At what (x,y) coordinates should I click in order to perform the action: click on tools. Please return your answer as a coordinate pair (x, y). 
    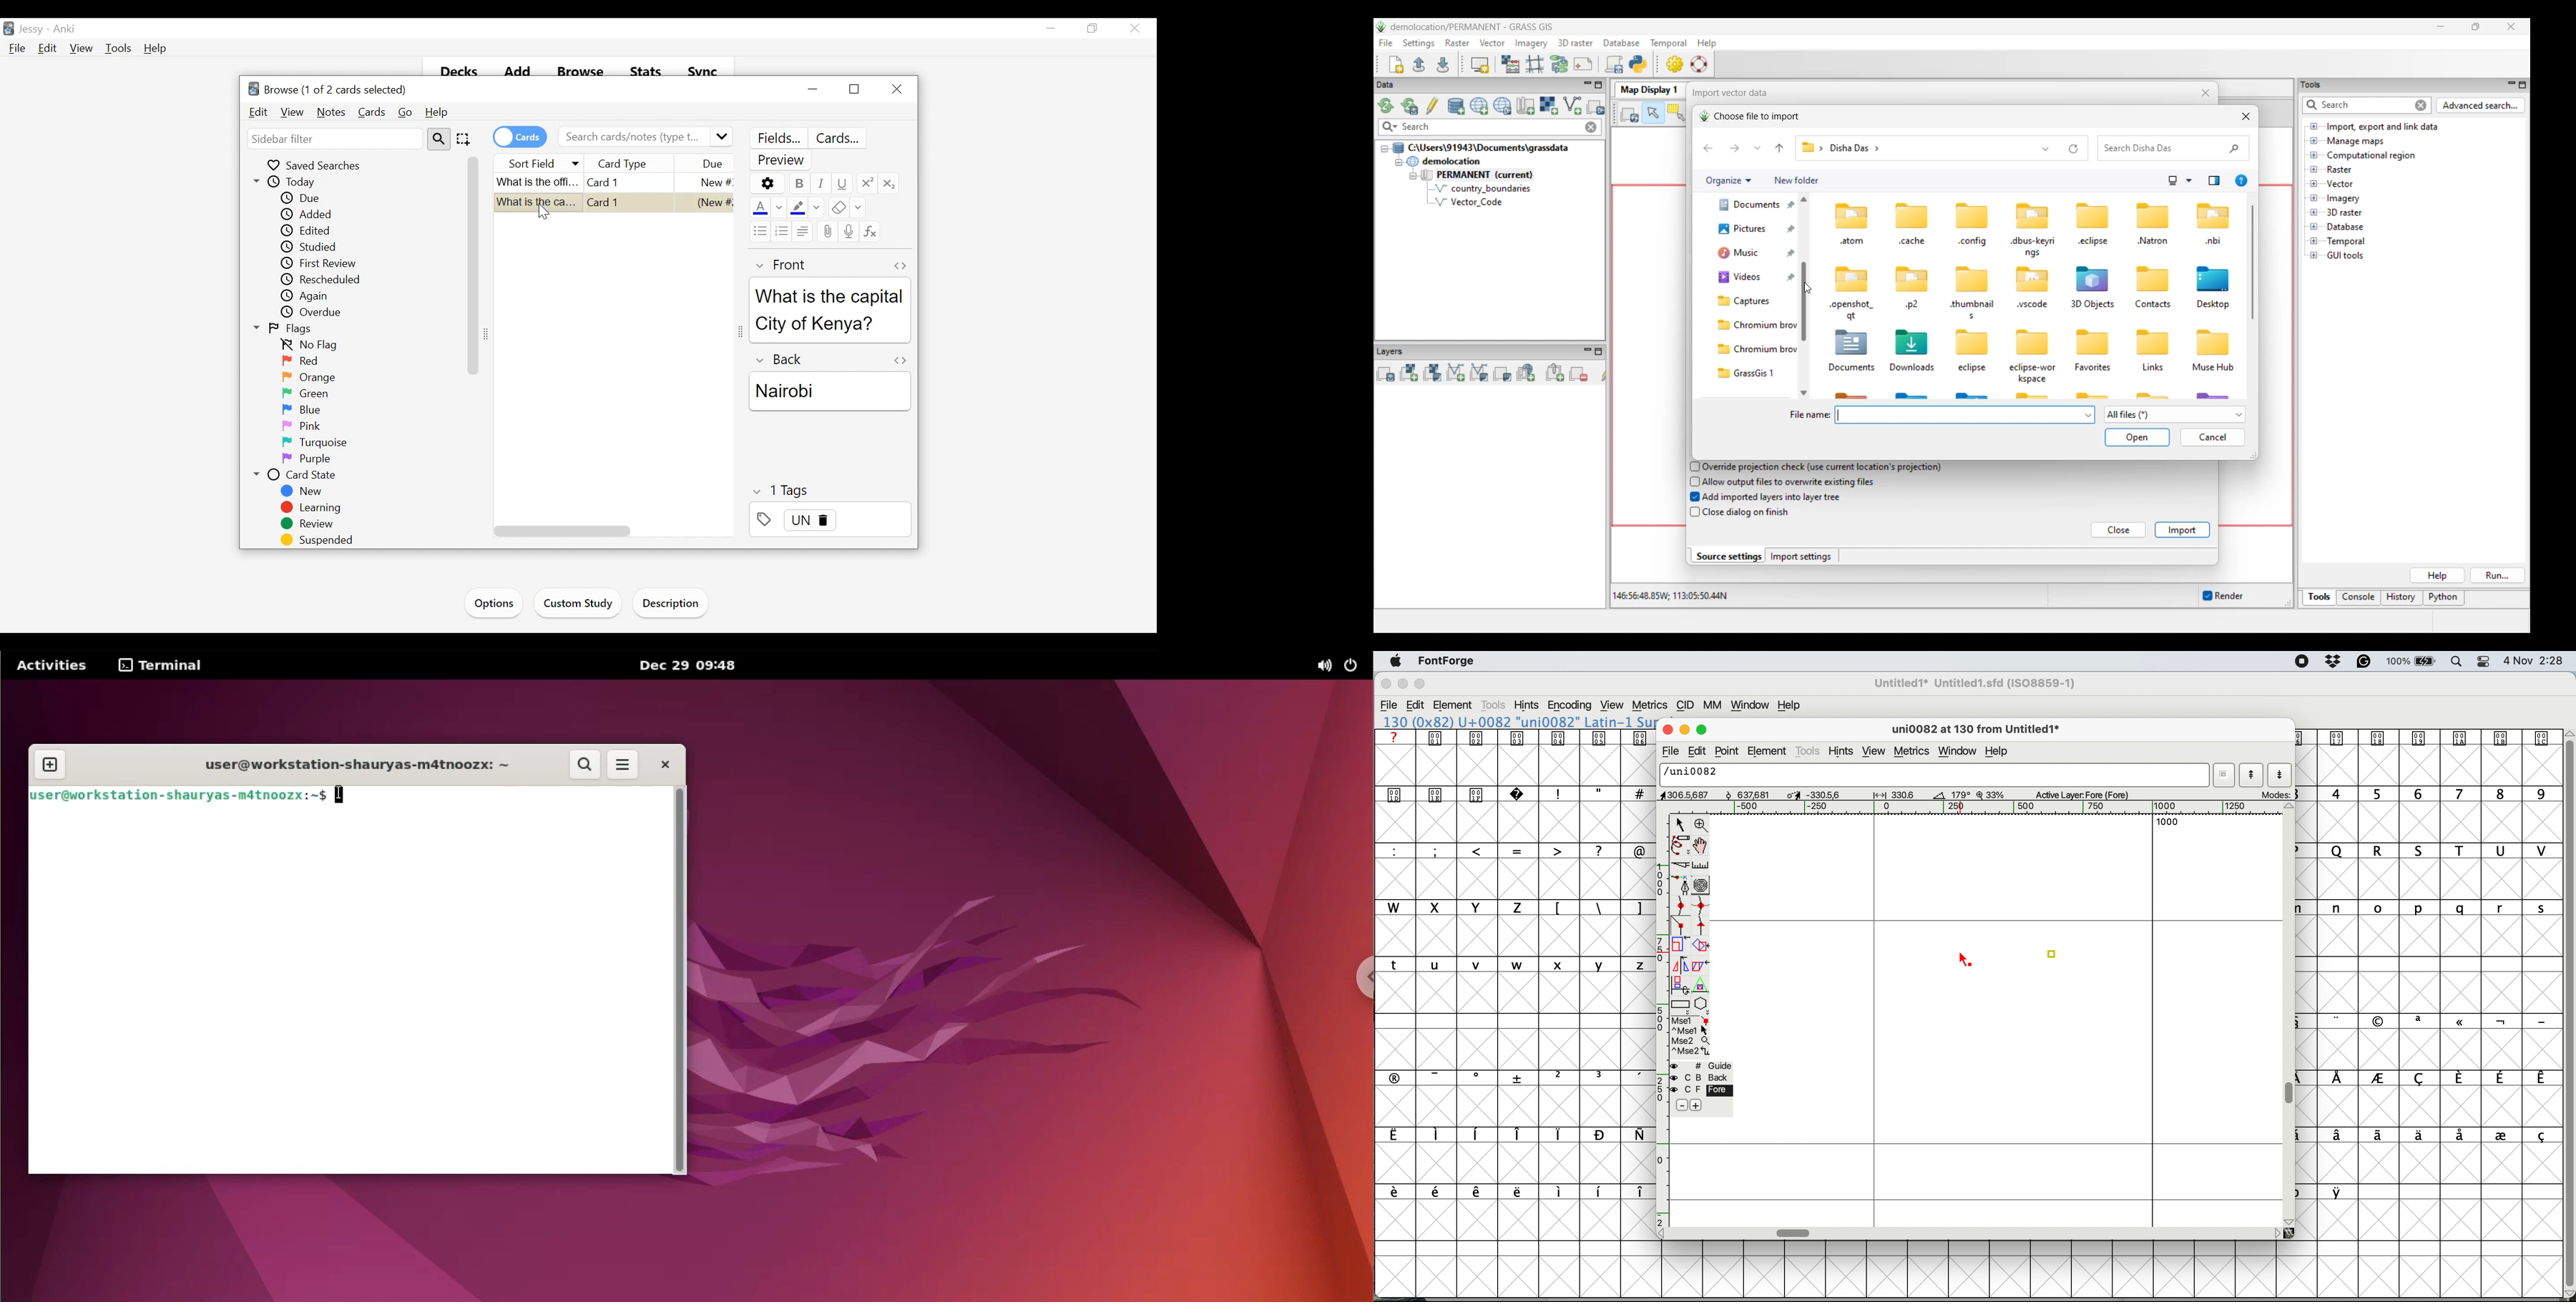
    Looking at the image, I should click on (1495, 705).